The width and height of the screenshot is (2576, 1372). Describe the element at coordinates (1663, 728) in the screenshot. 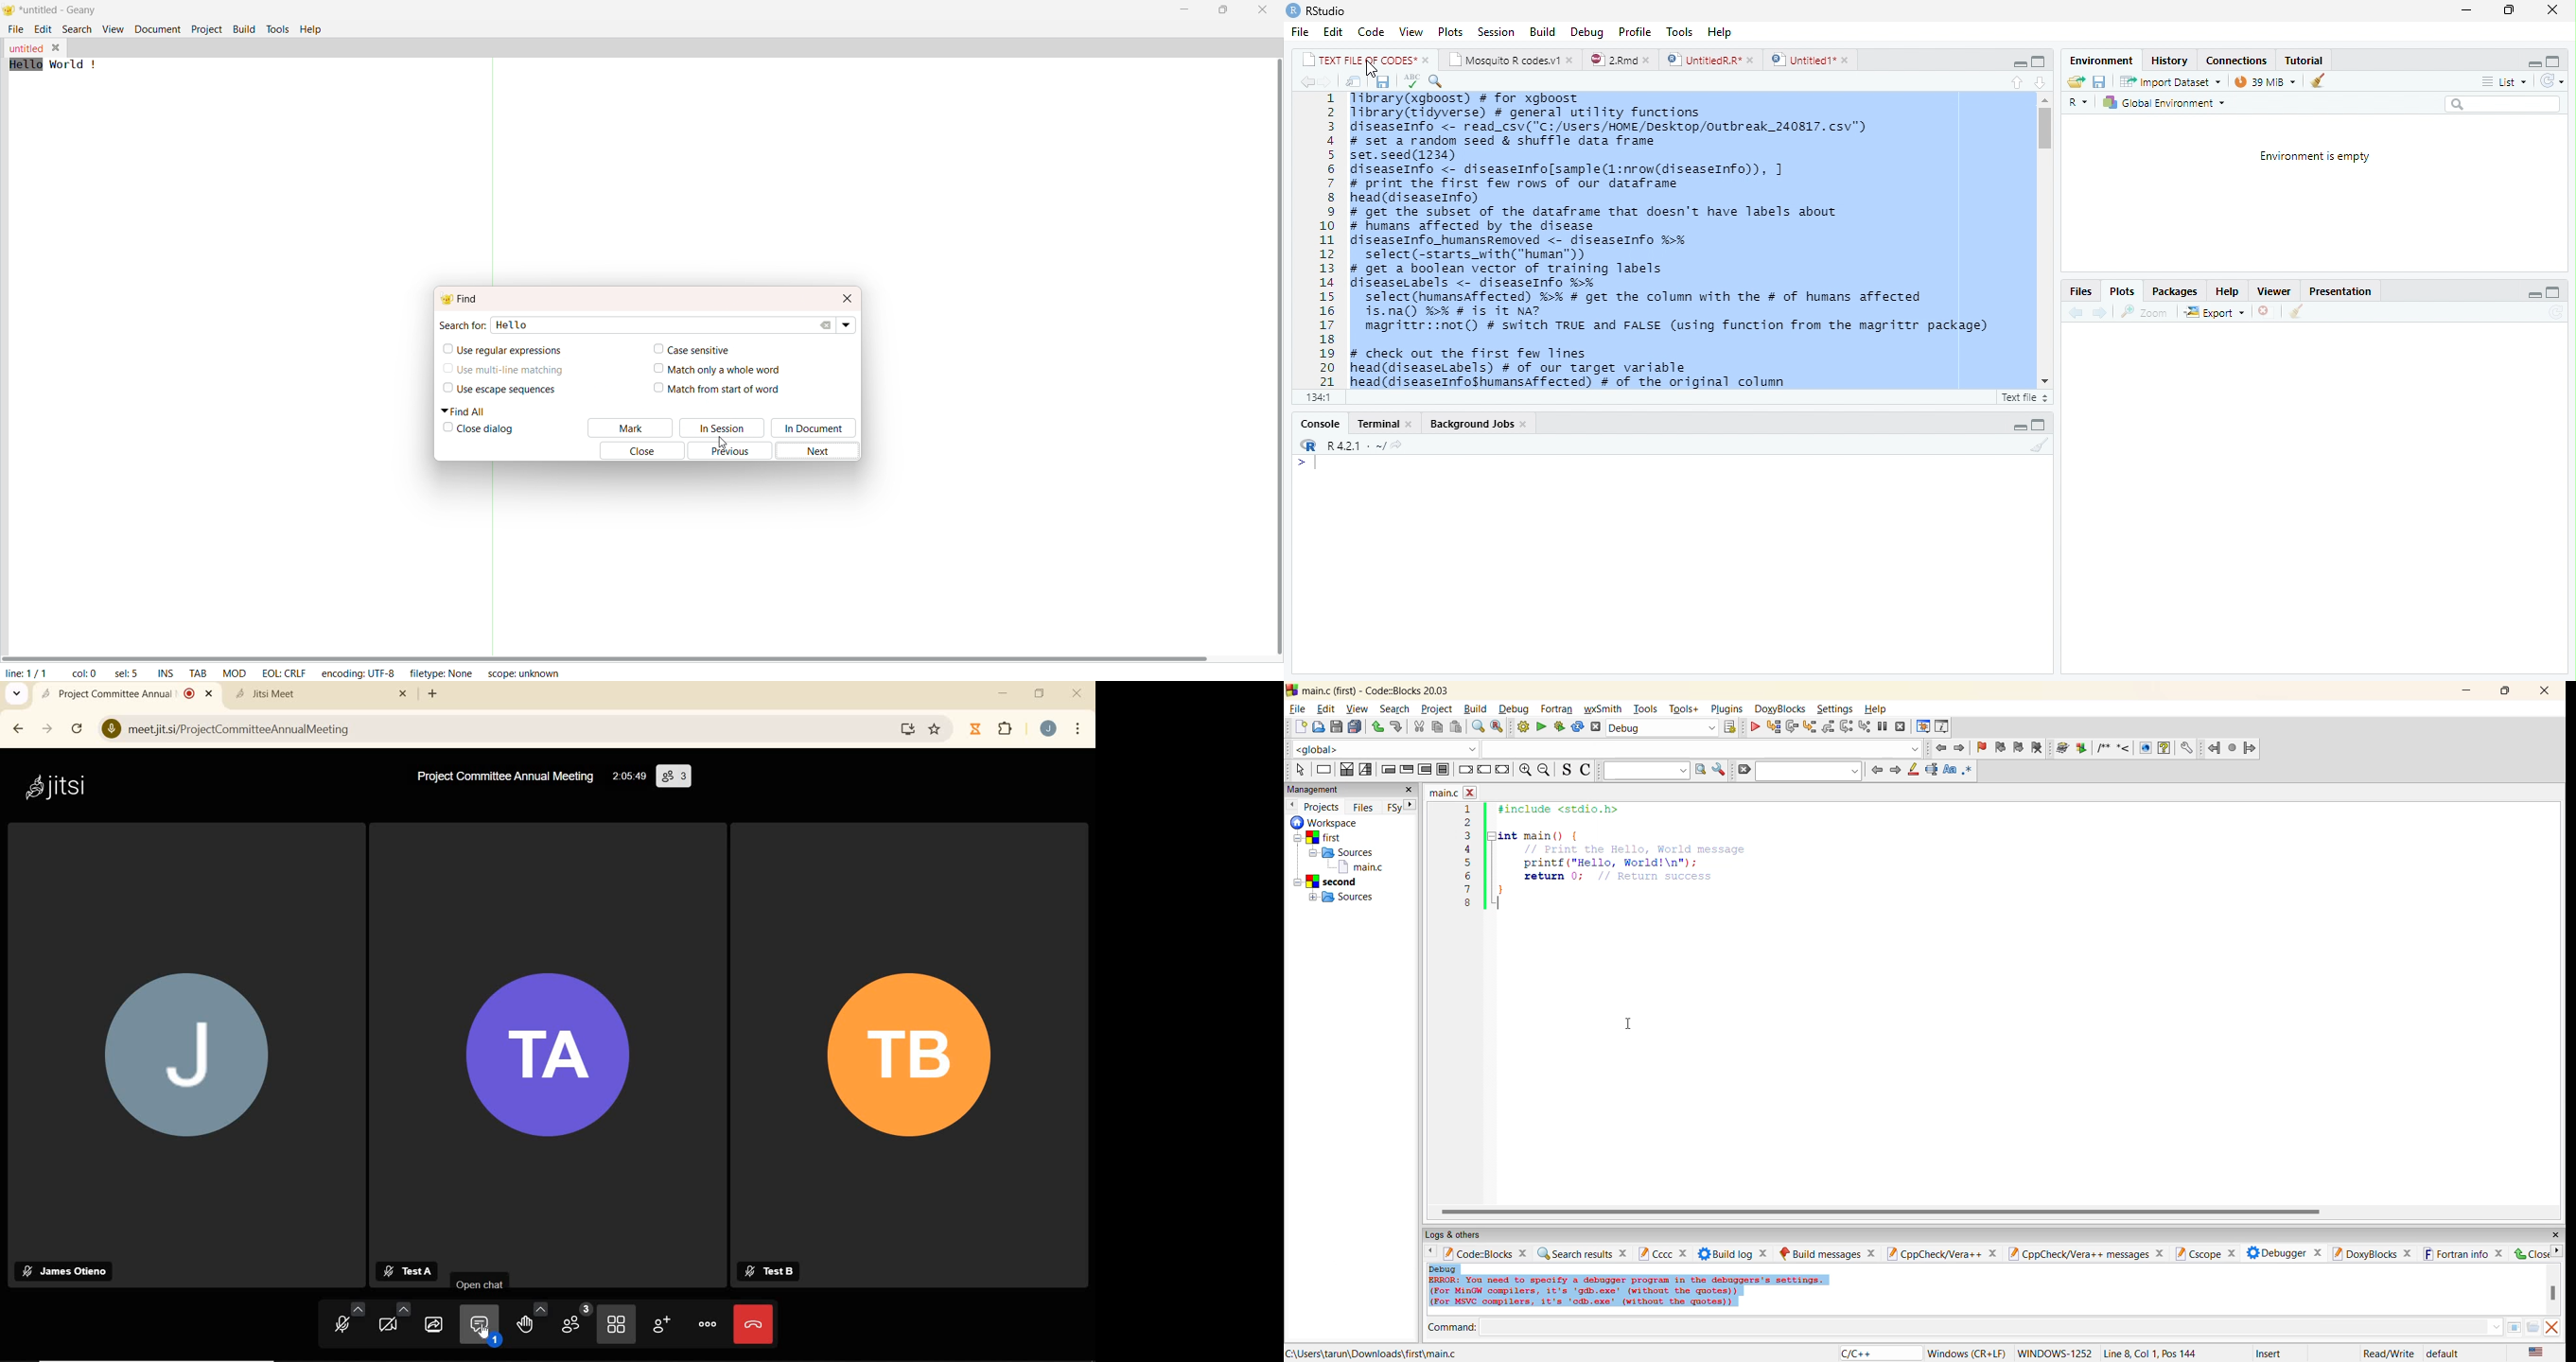

I see `build target` at that location.